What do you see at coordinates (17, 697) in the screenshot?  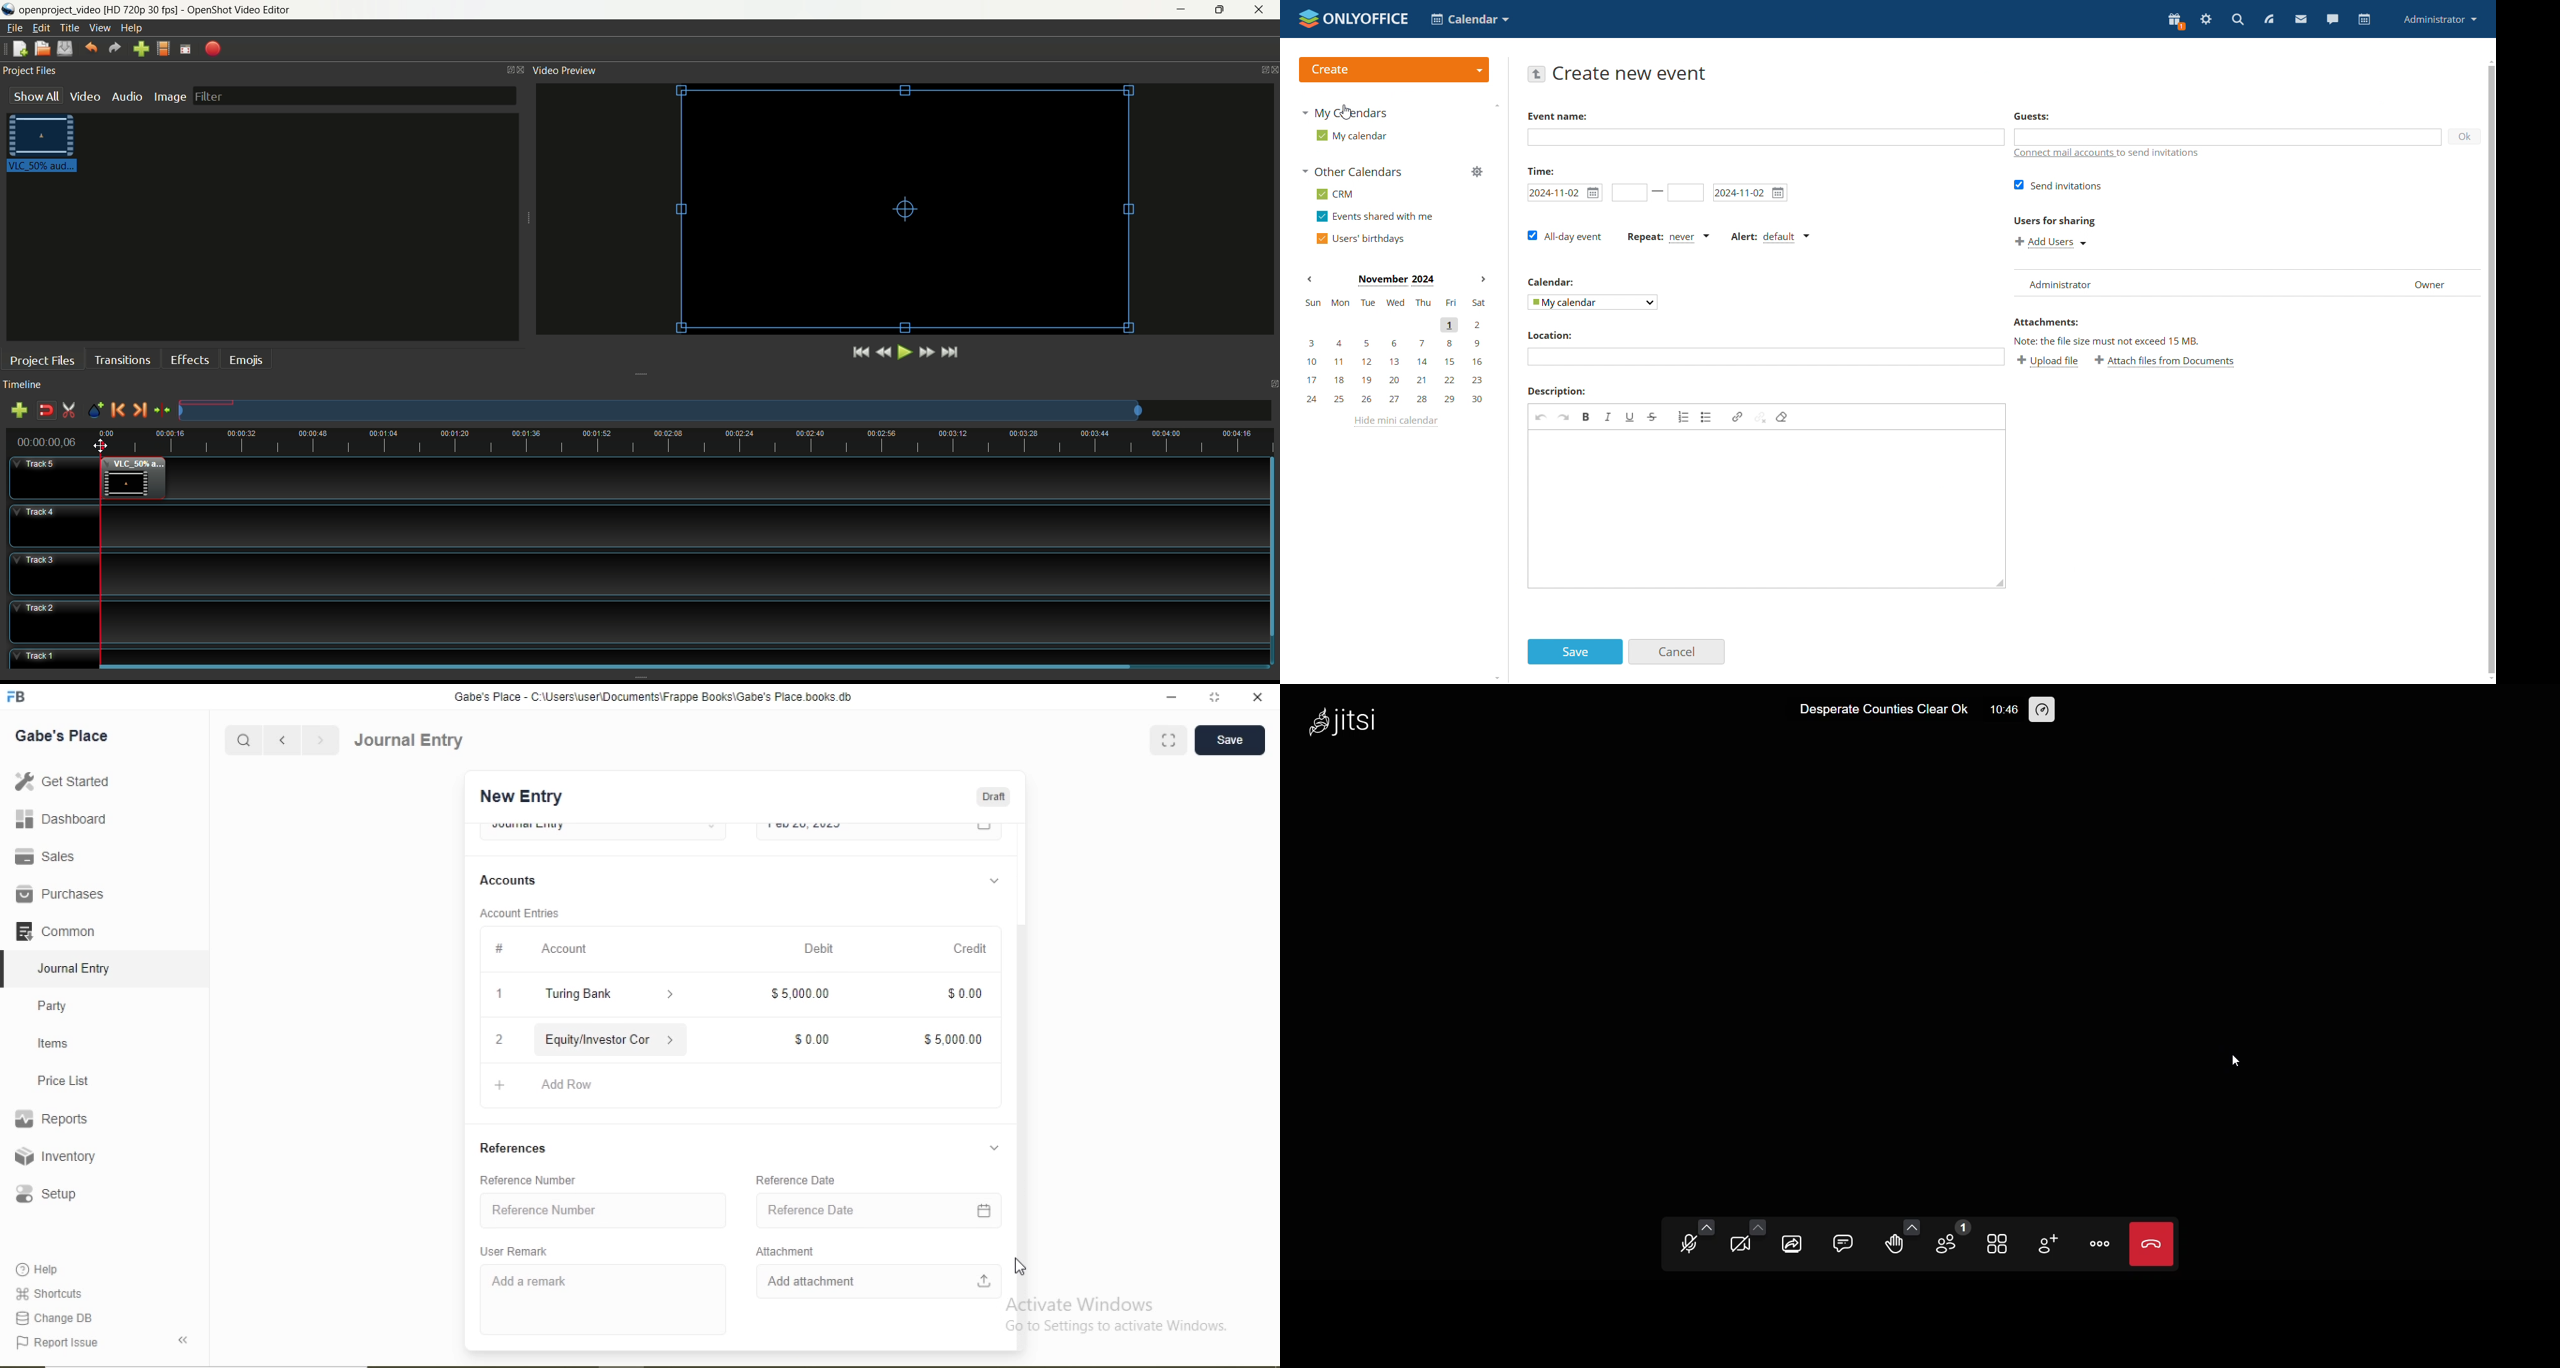 I see `Logo` at bounding box center [17, 697].